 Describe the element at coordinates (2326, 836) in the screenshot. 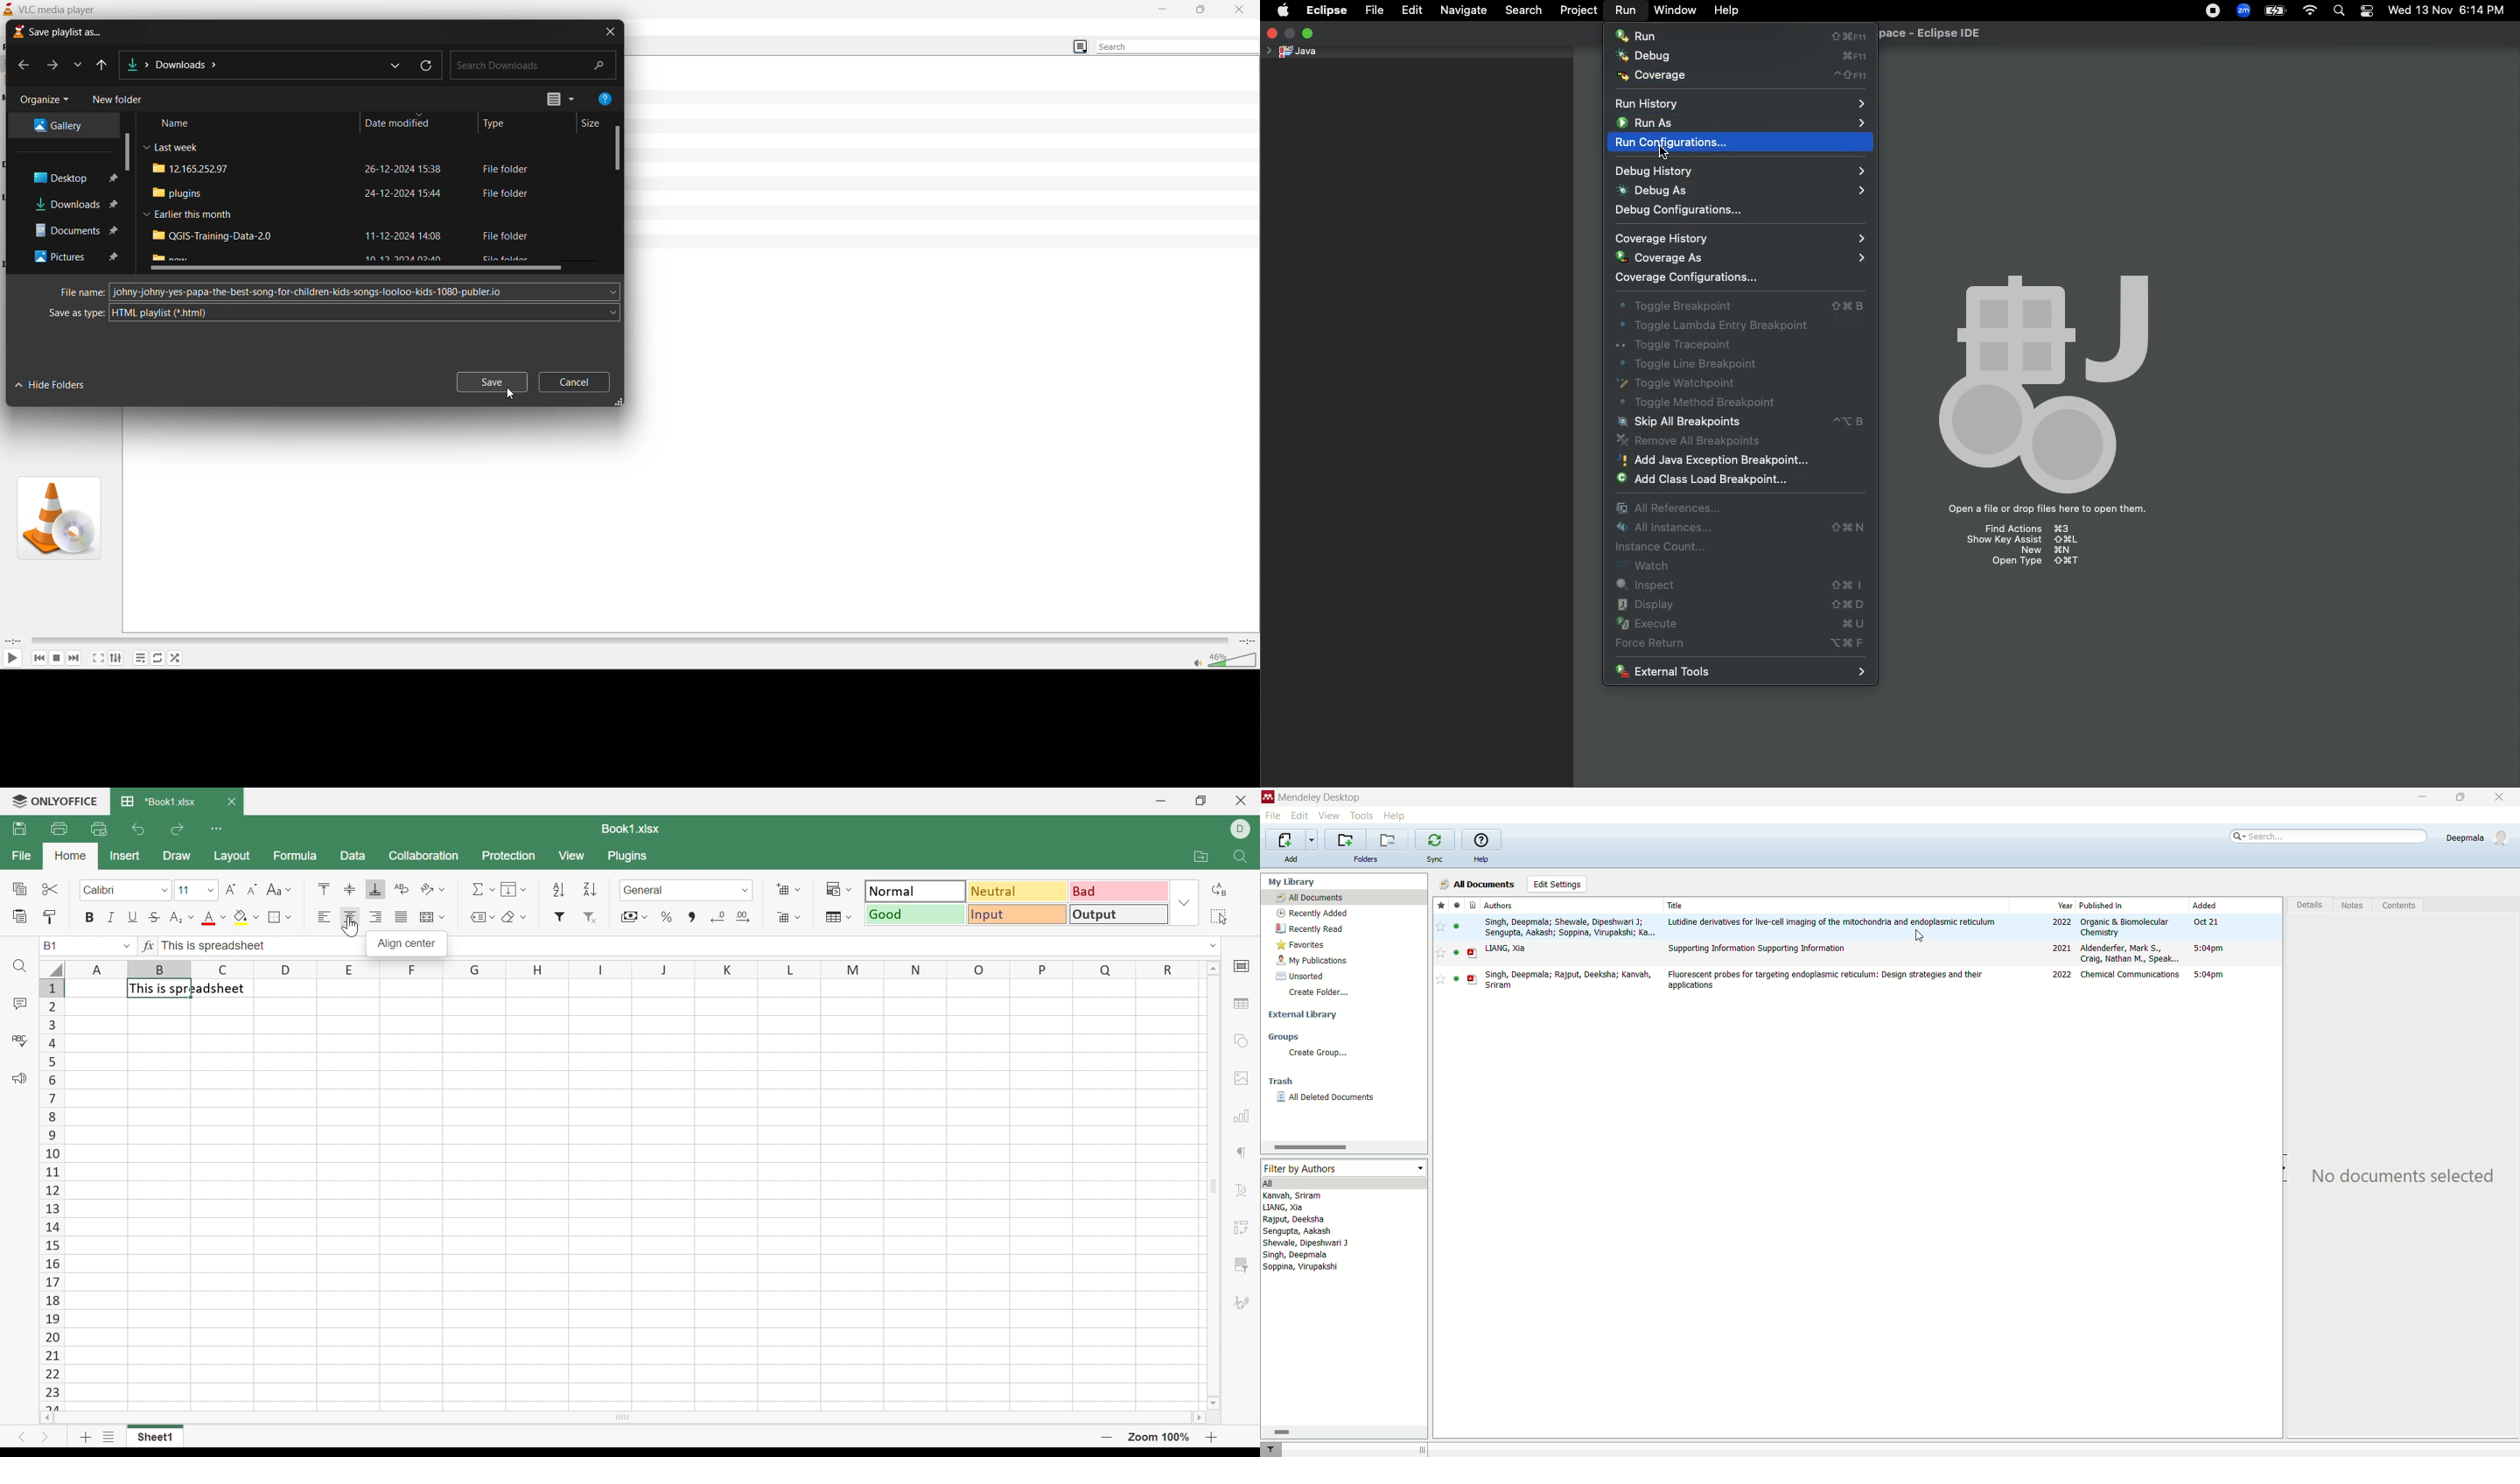

I see `search` at that location.